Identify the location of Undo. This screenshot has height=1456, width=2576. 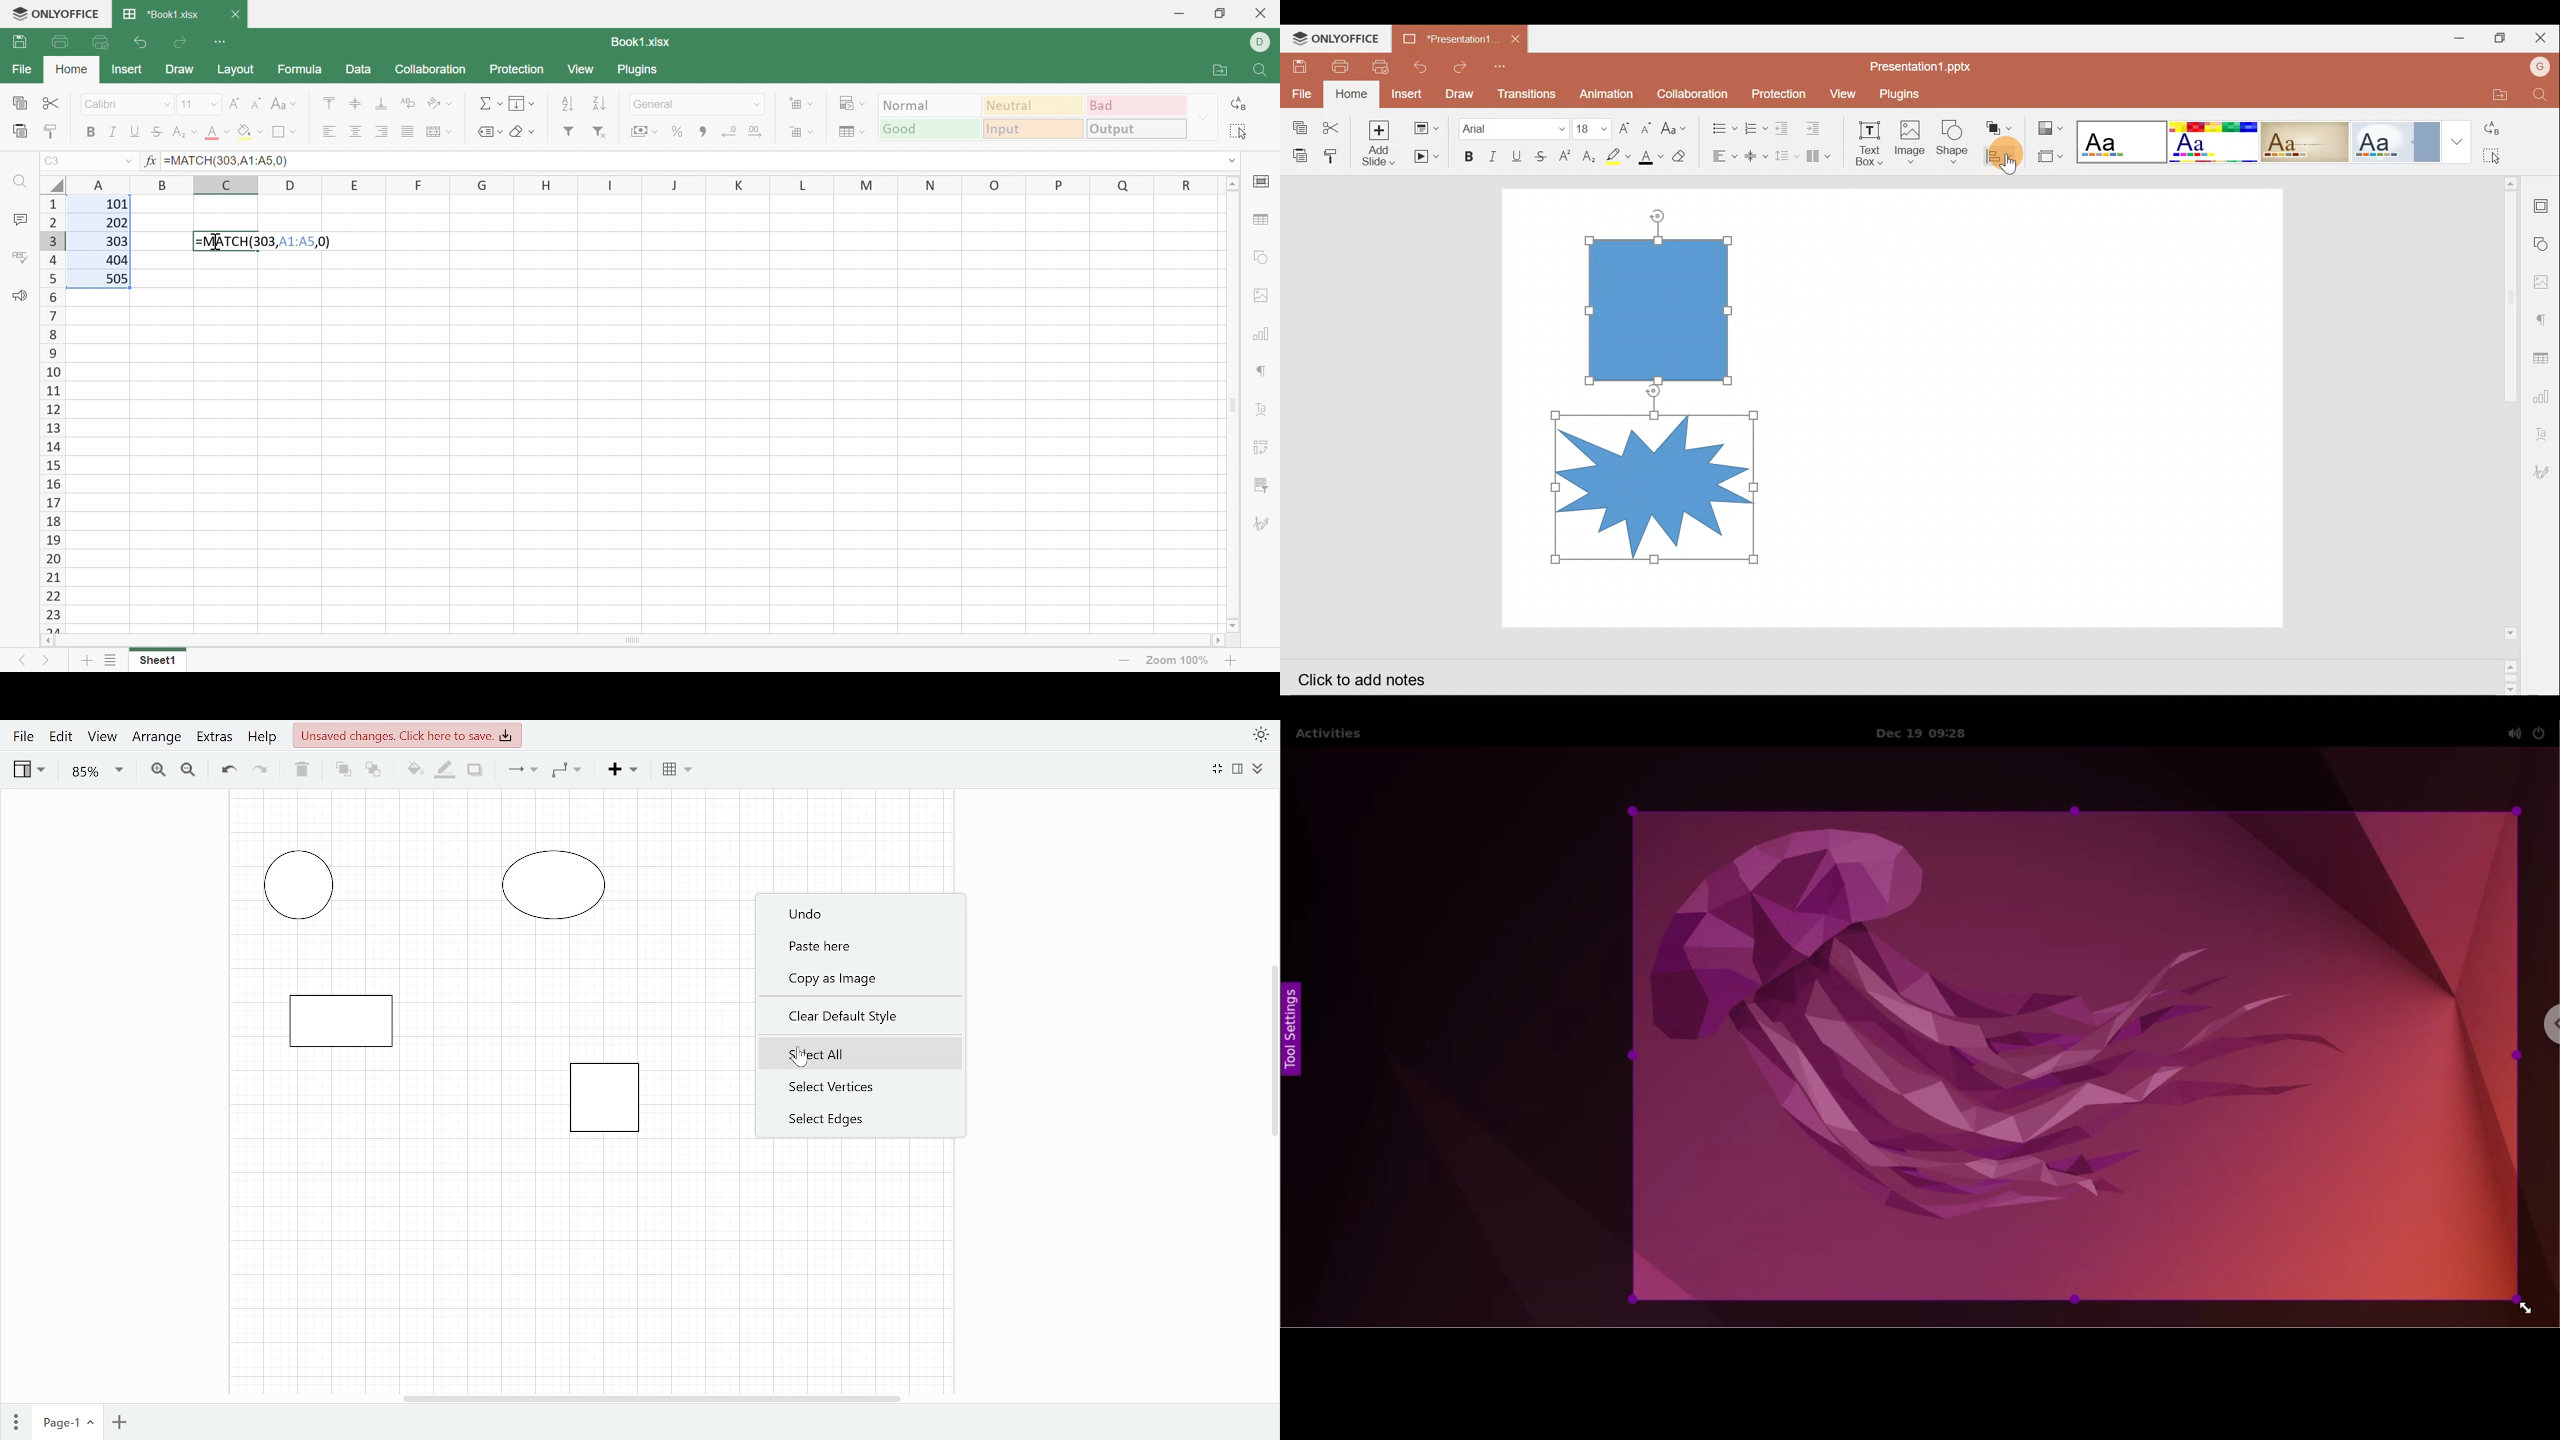
(1421, 64).